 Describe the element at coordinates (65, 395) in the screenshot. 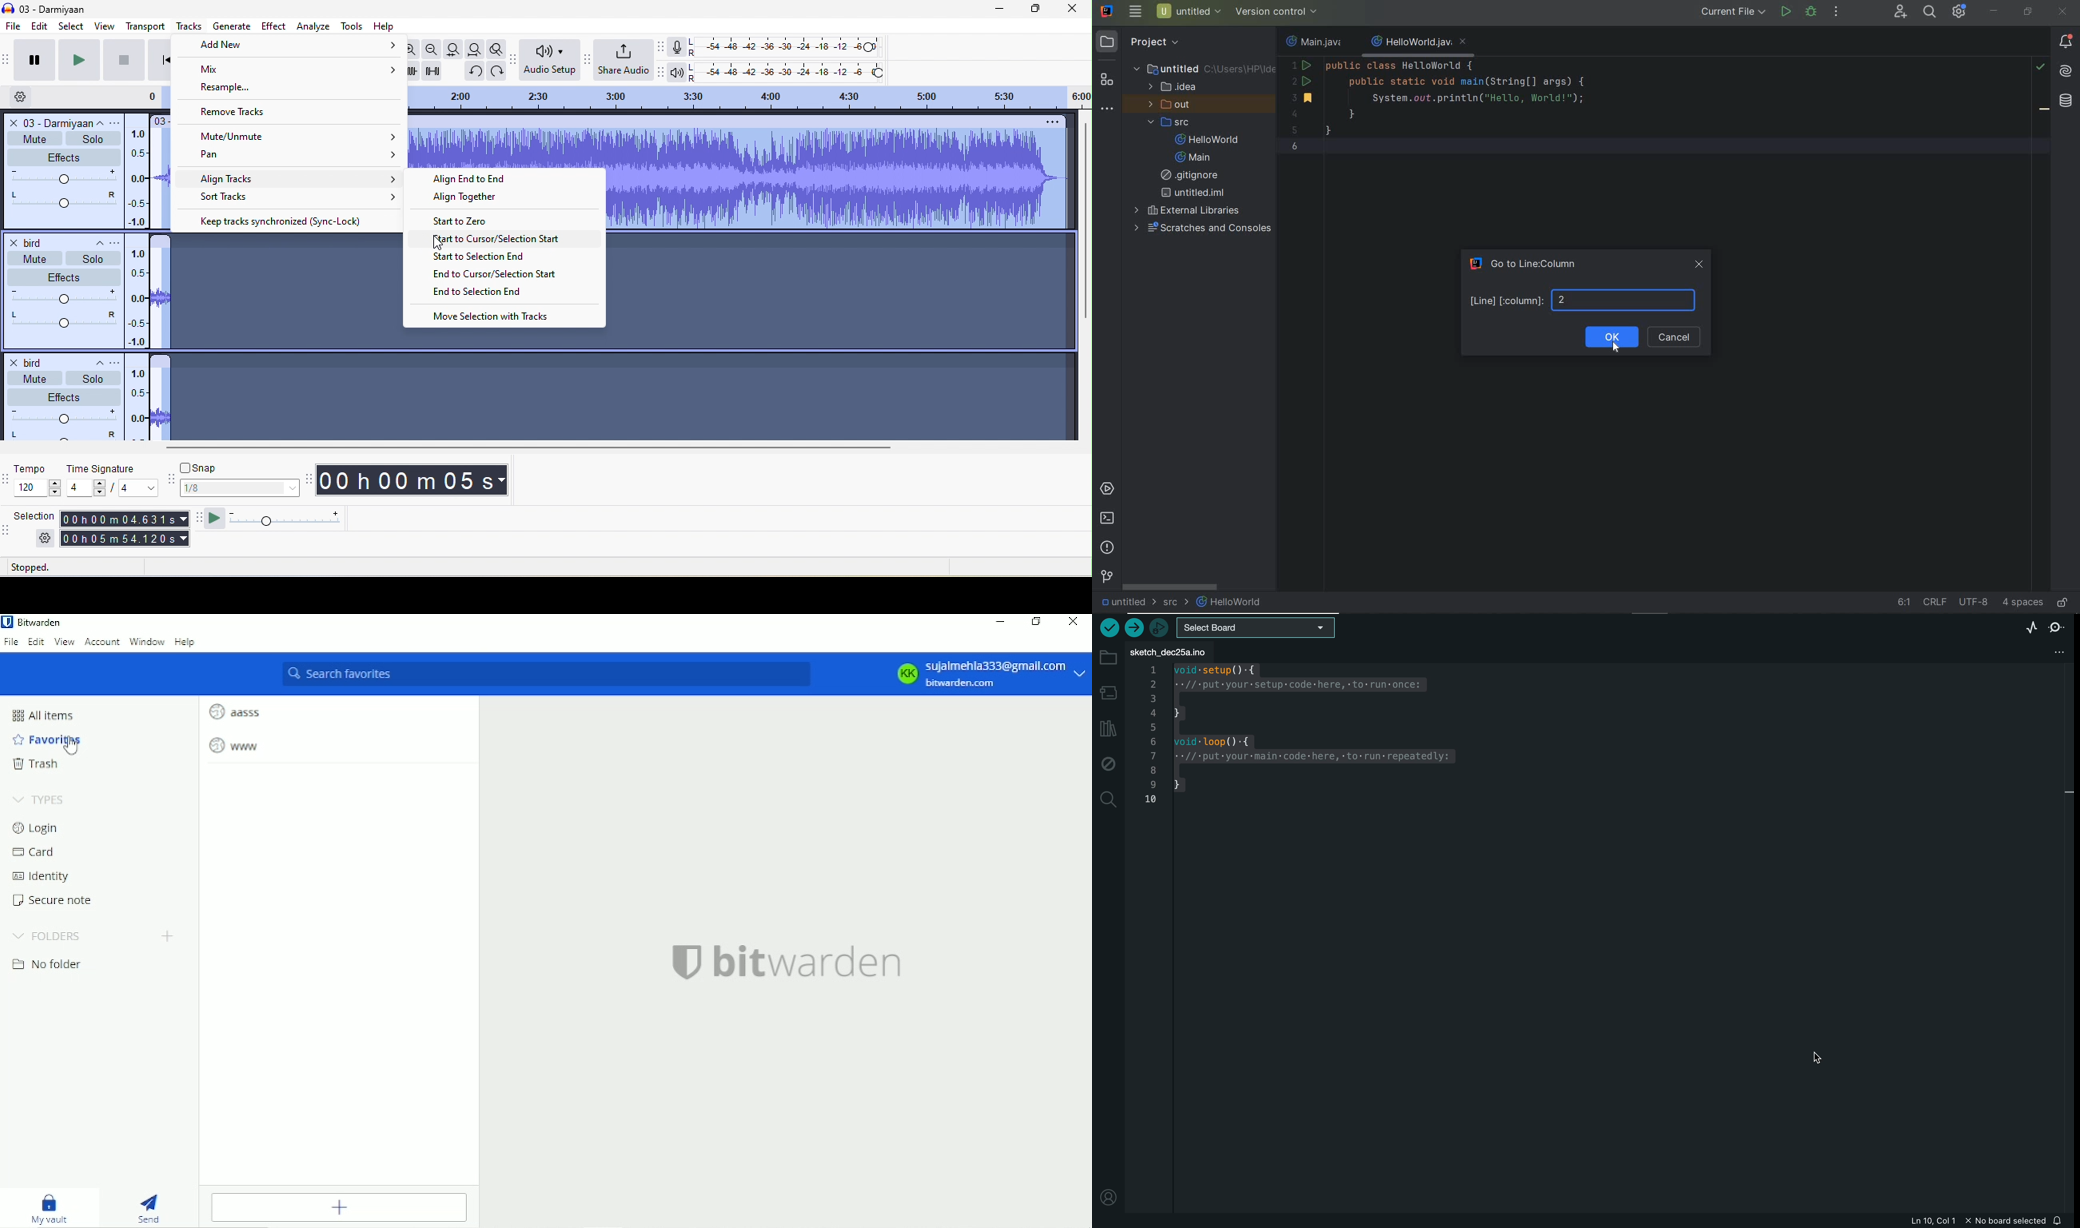

I see `effects` at that location.